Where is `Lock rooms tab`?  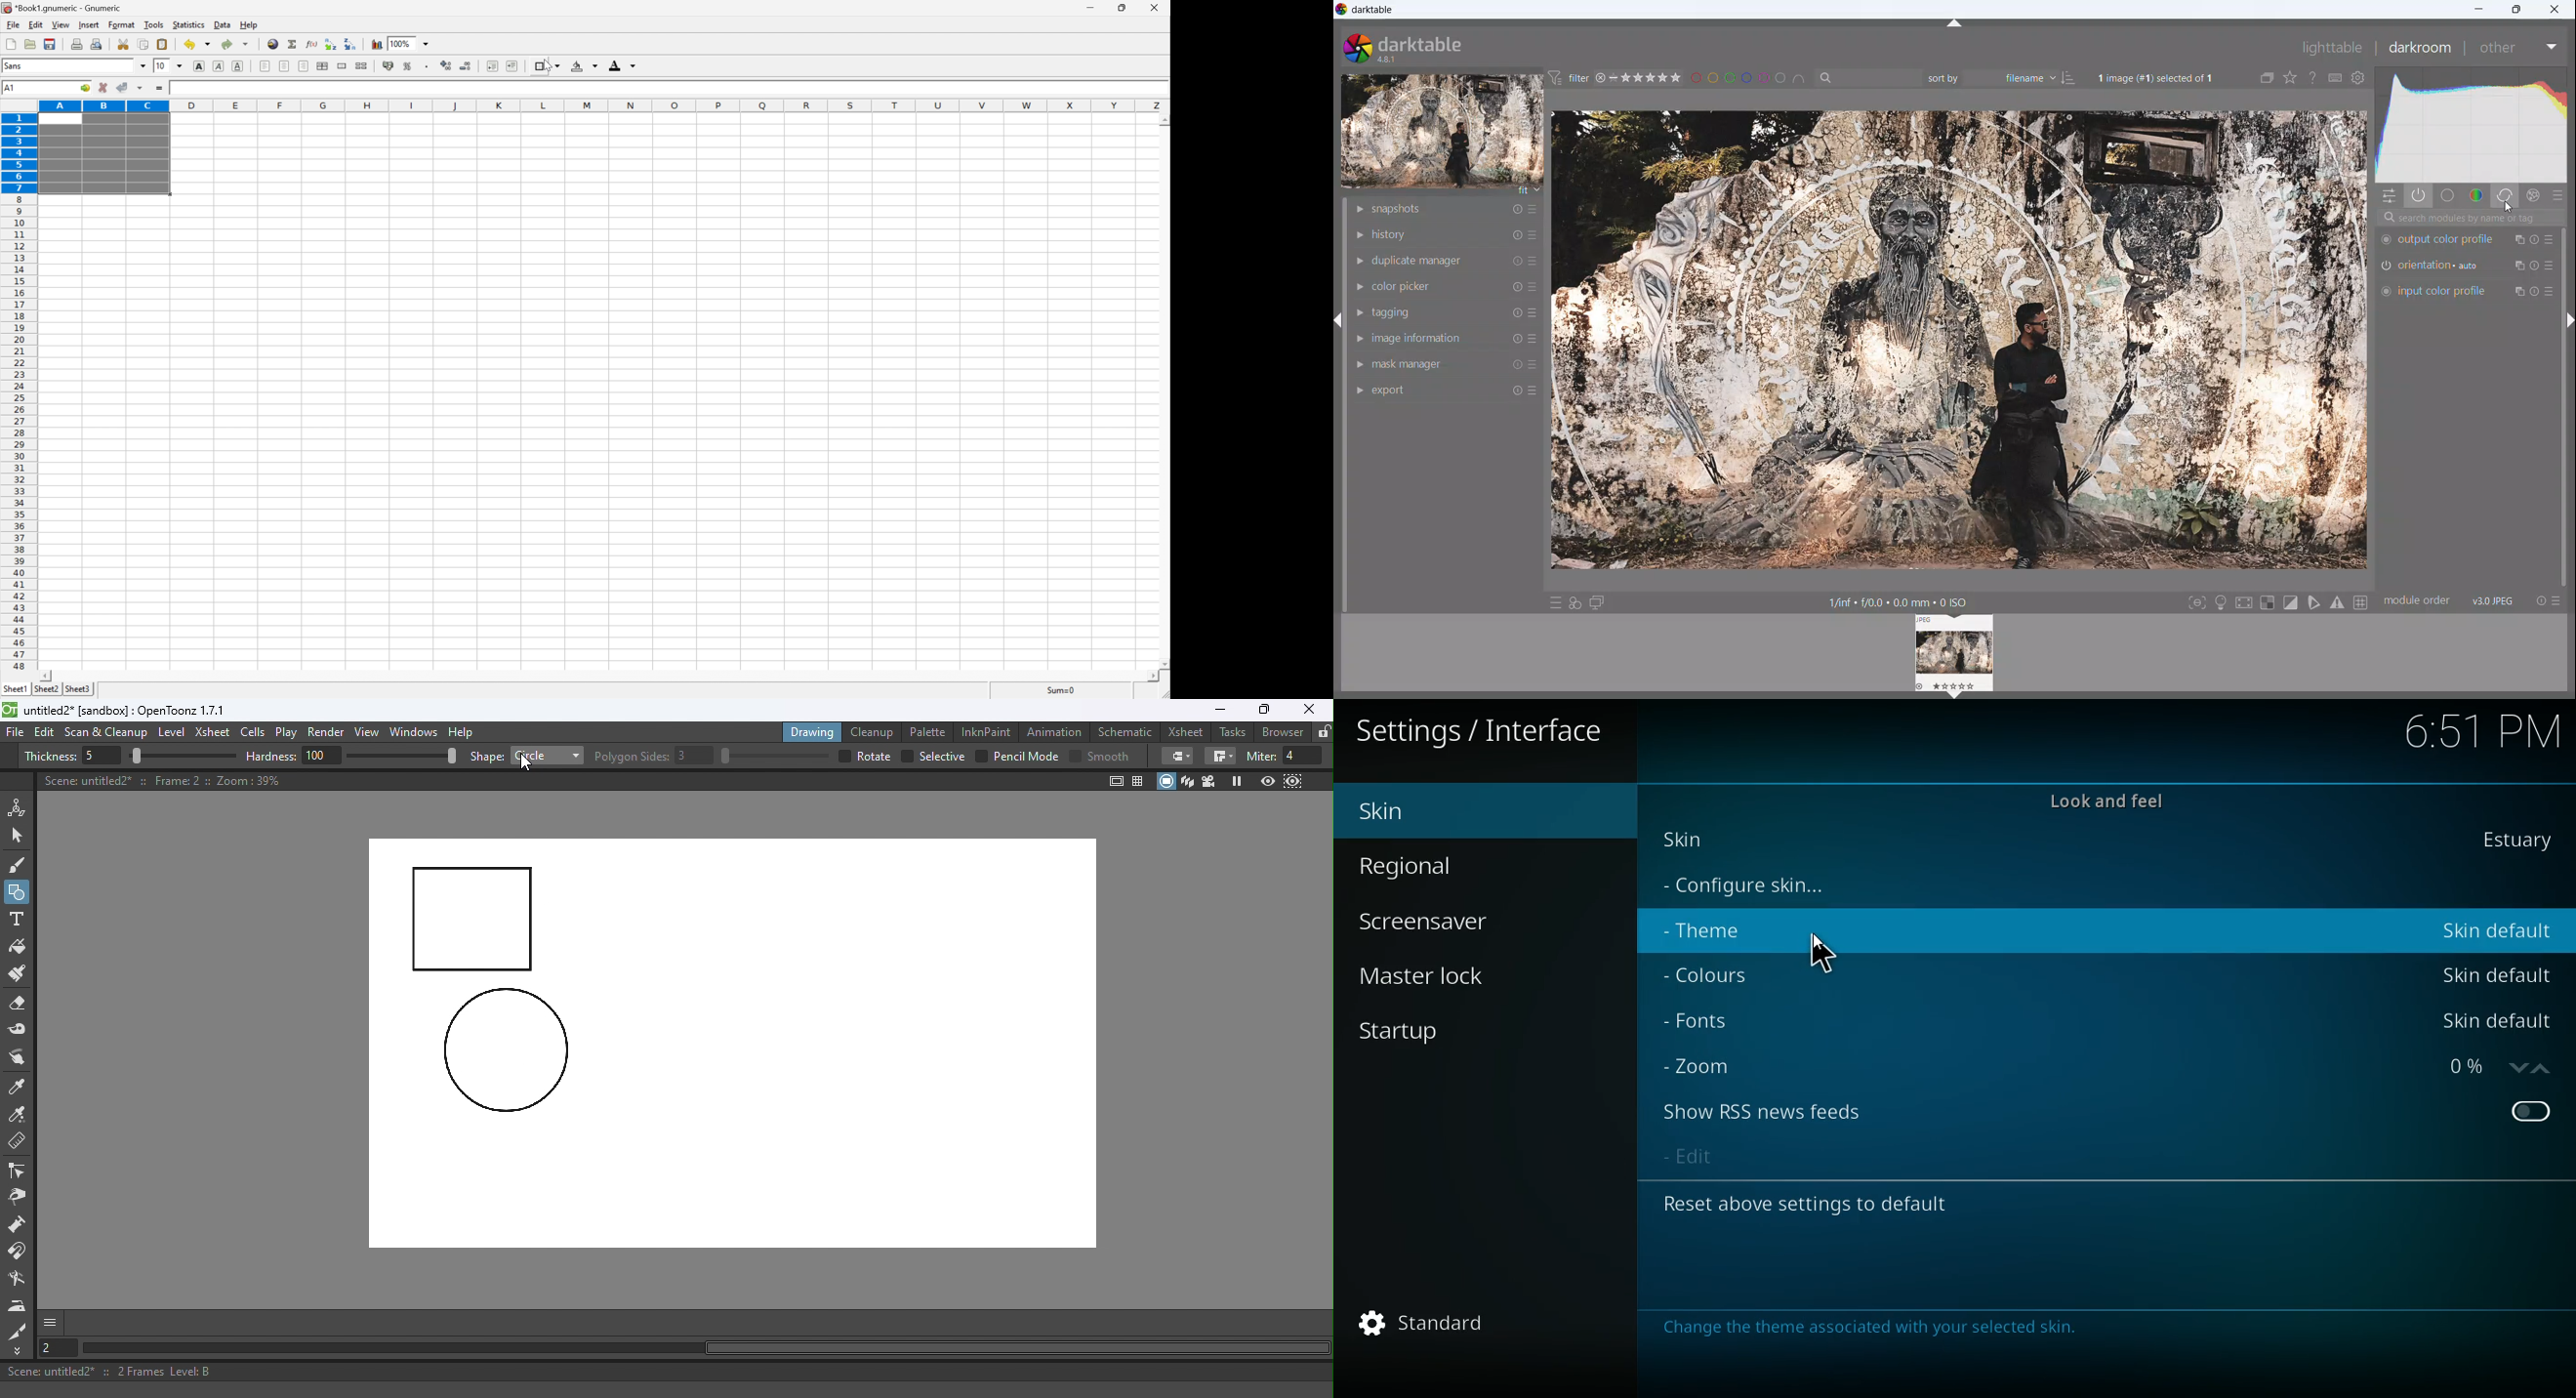 Lock rooms tab is located at coordinates (1324, 733).